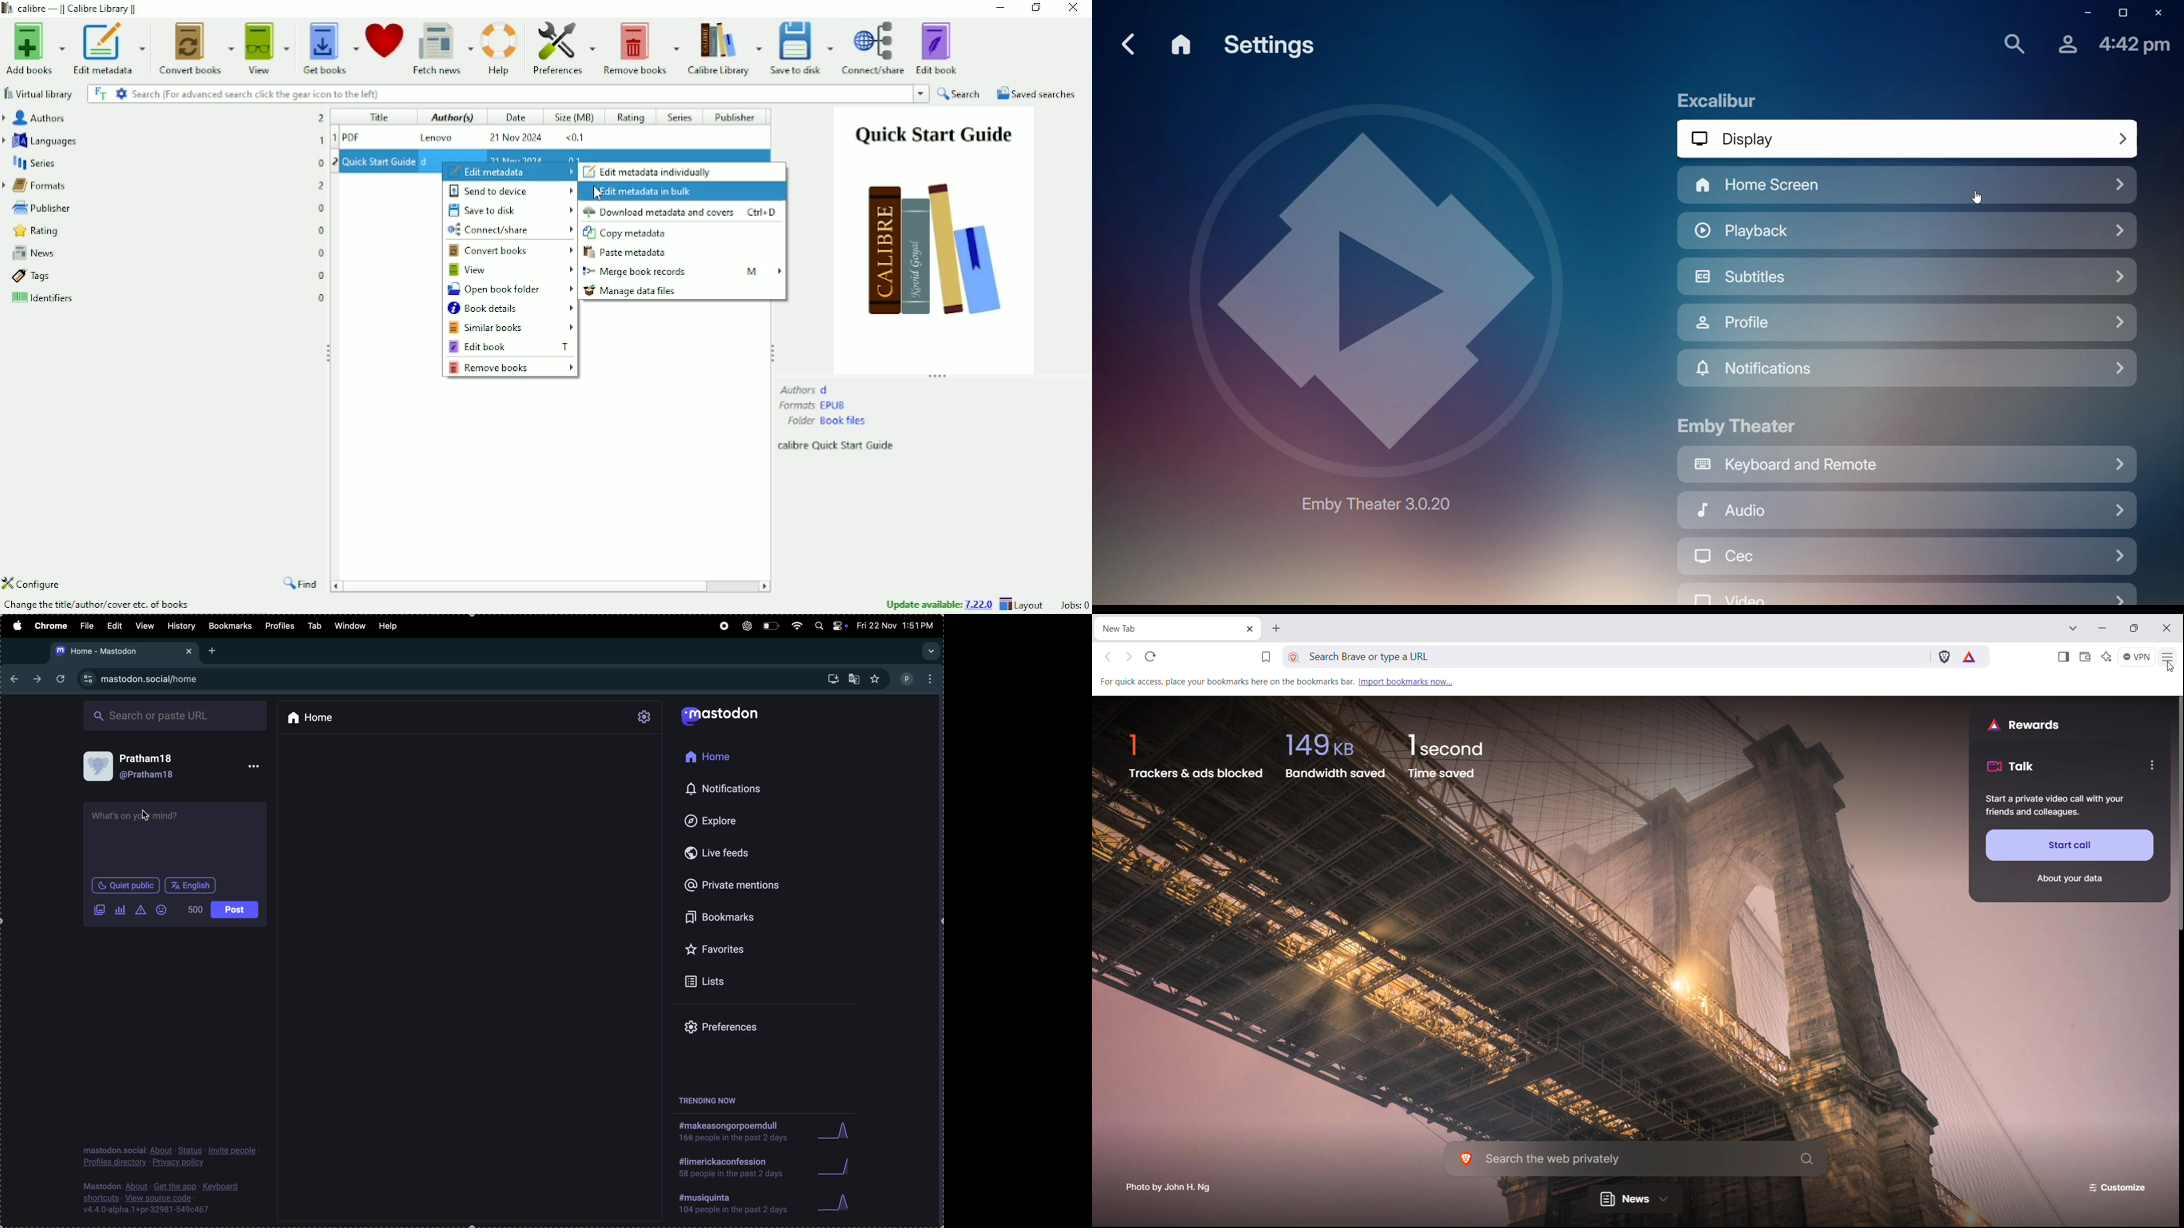 The width and height of the screenshot is (2184, 1232). Describe the element at coordinates (743, 916) in the screenshot. I see `bookmarks` at that location.